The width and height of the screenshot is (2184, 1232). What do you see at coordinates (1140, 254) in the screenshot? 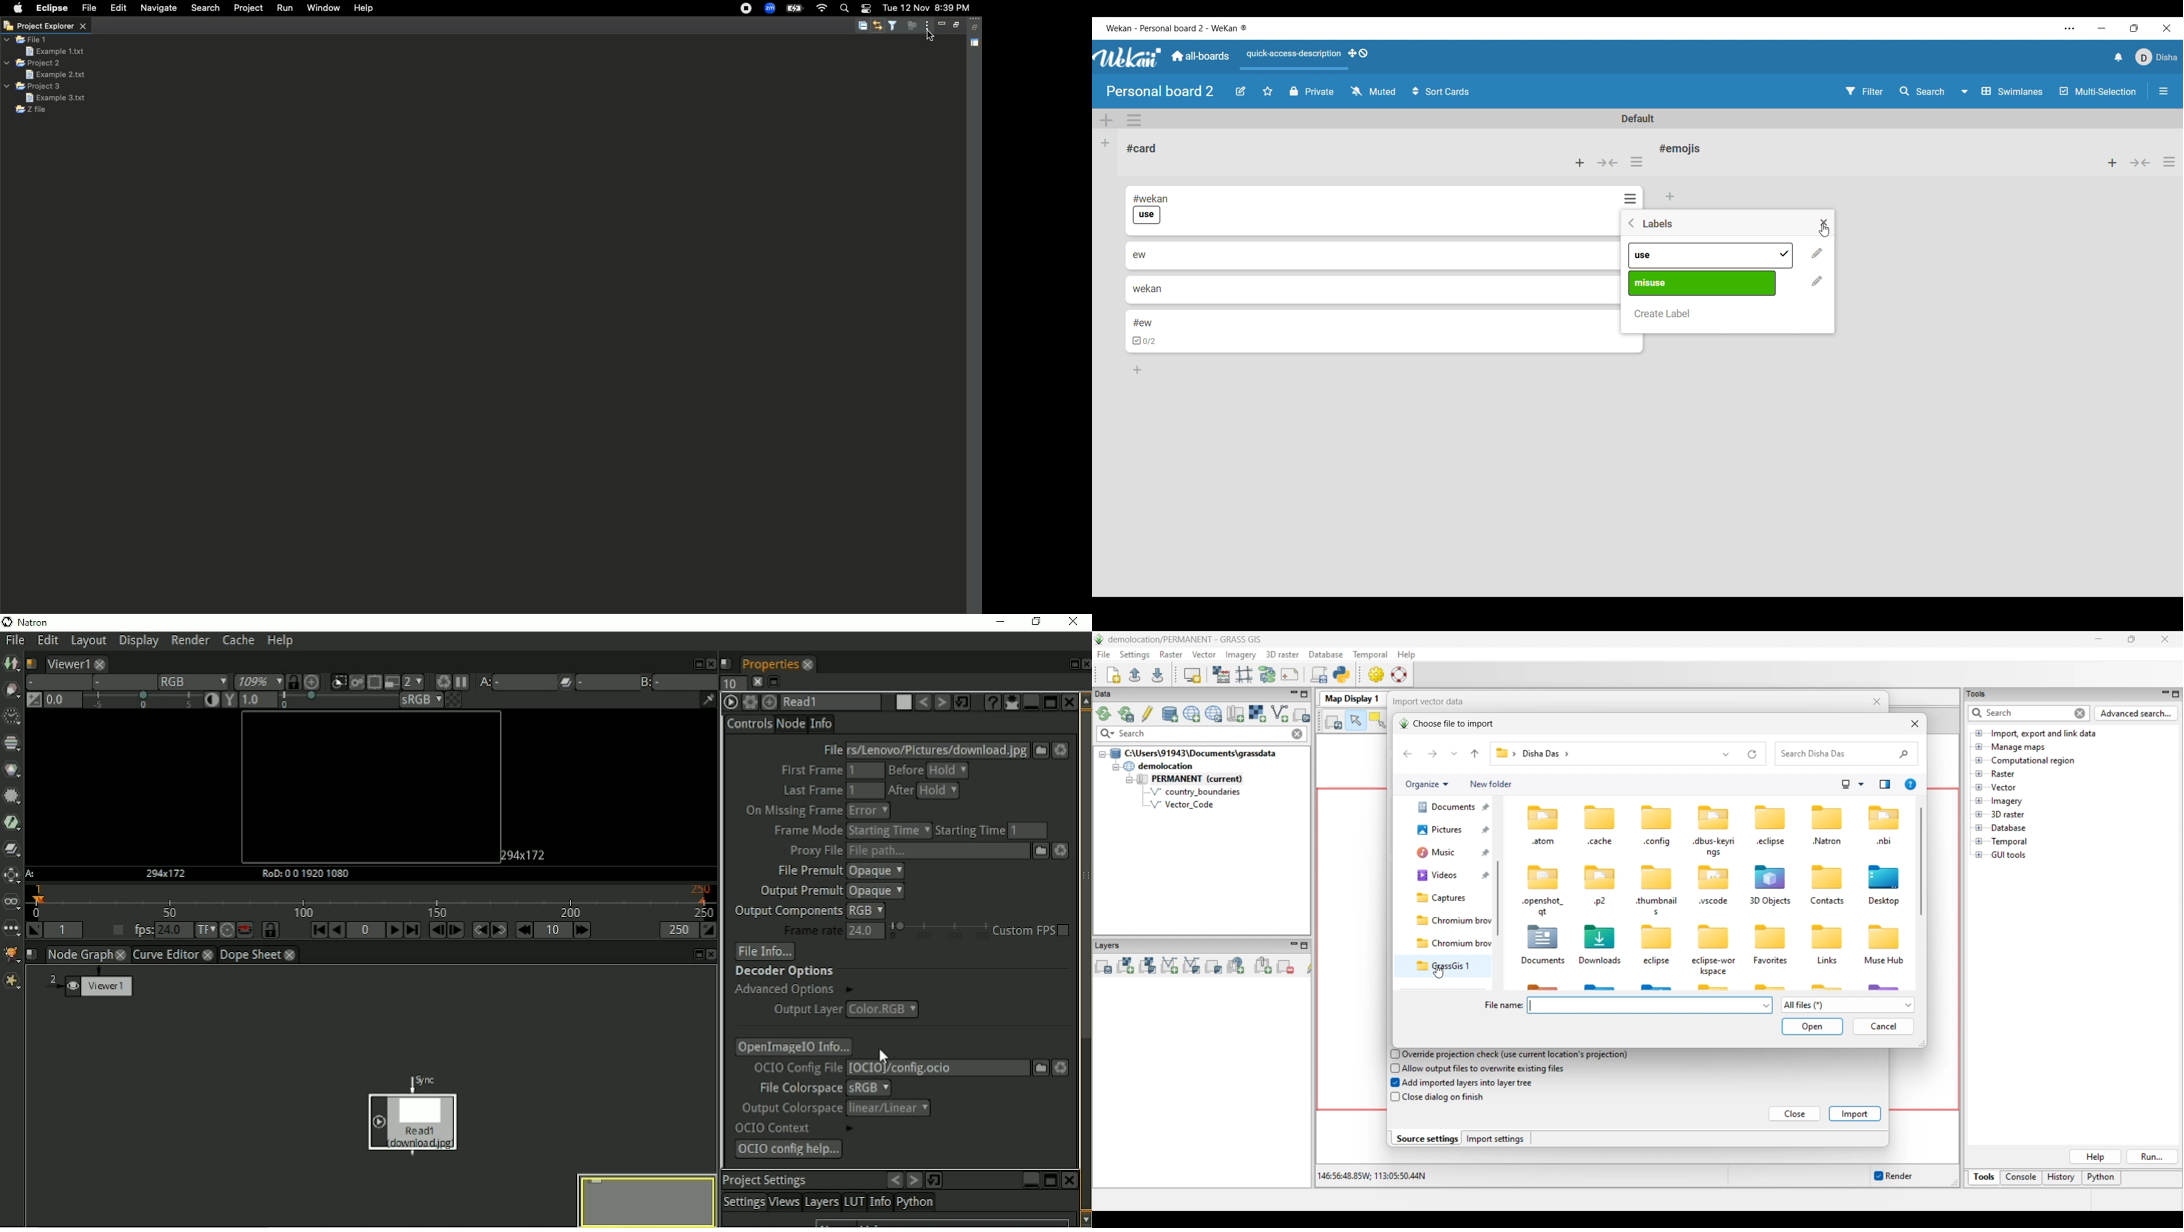
I see `ew` at bounding box center [1140, 254].